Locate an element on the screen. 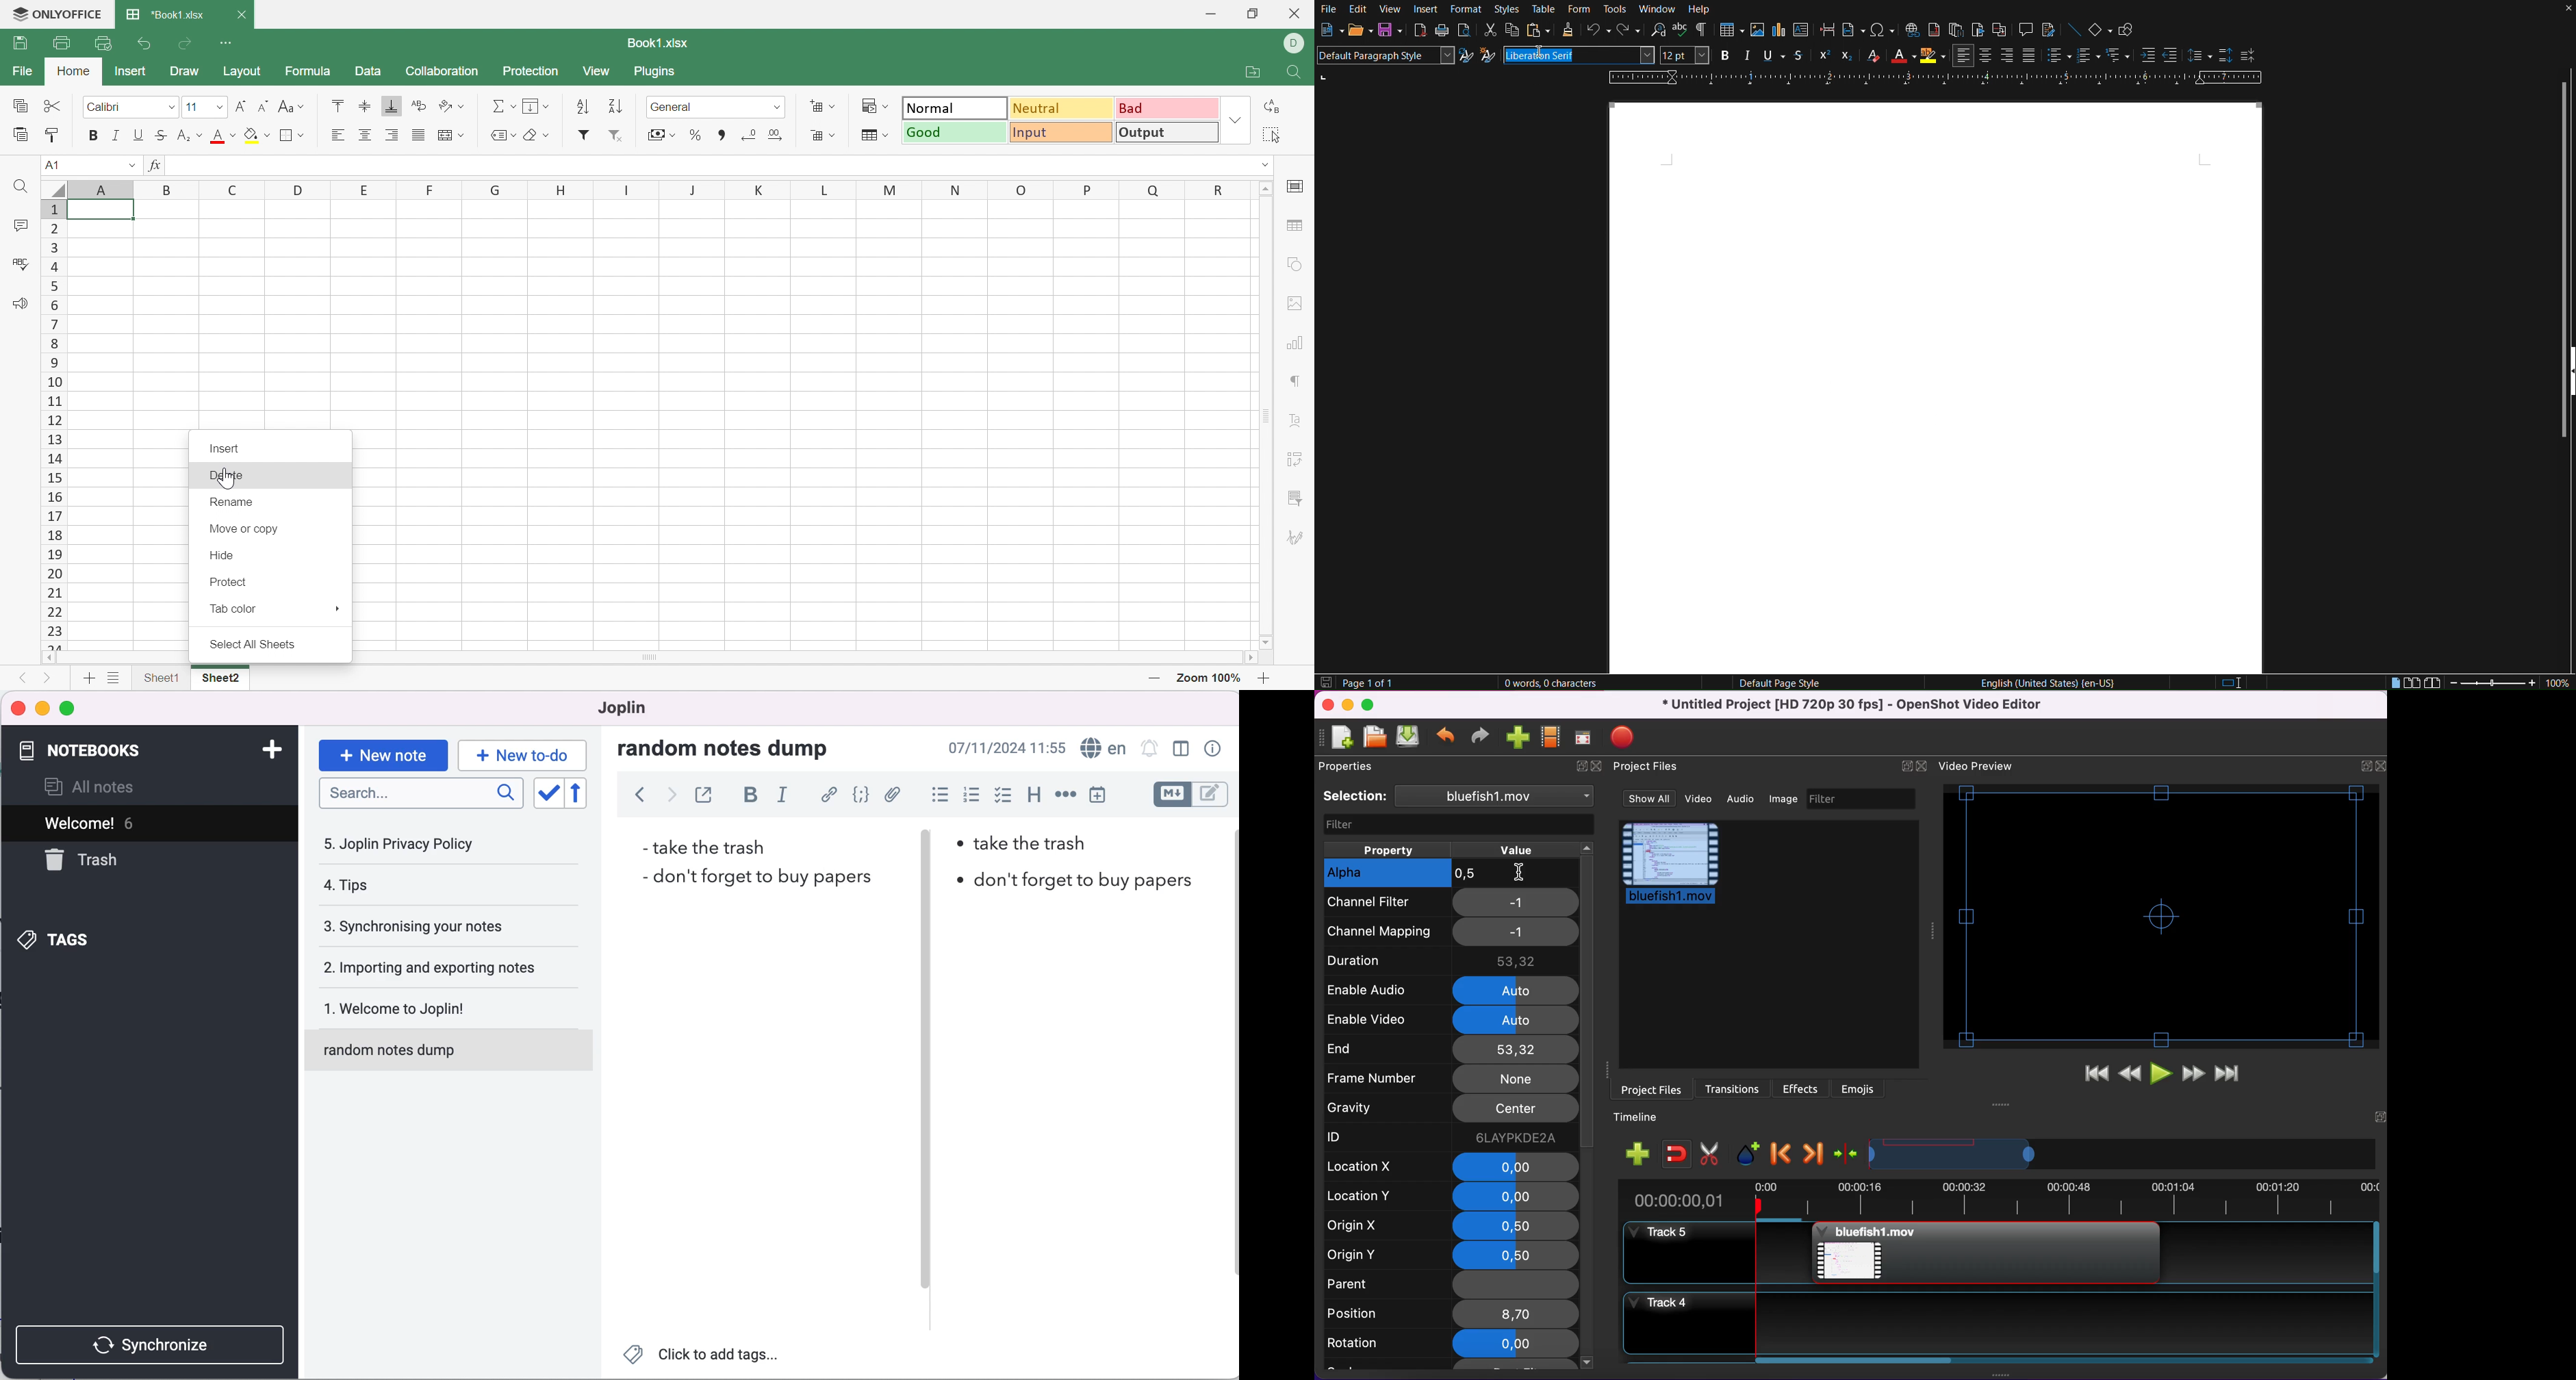  Summation is located at coordinates (496, 105).